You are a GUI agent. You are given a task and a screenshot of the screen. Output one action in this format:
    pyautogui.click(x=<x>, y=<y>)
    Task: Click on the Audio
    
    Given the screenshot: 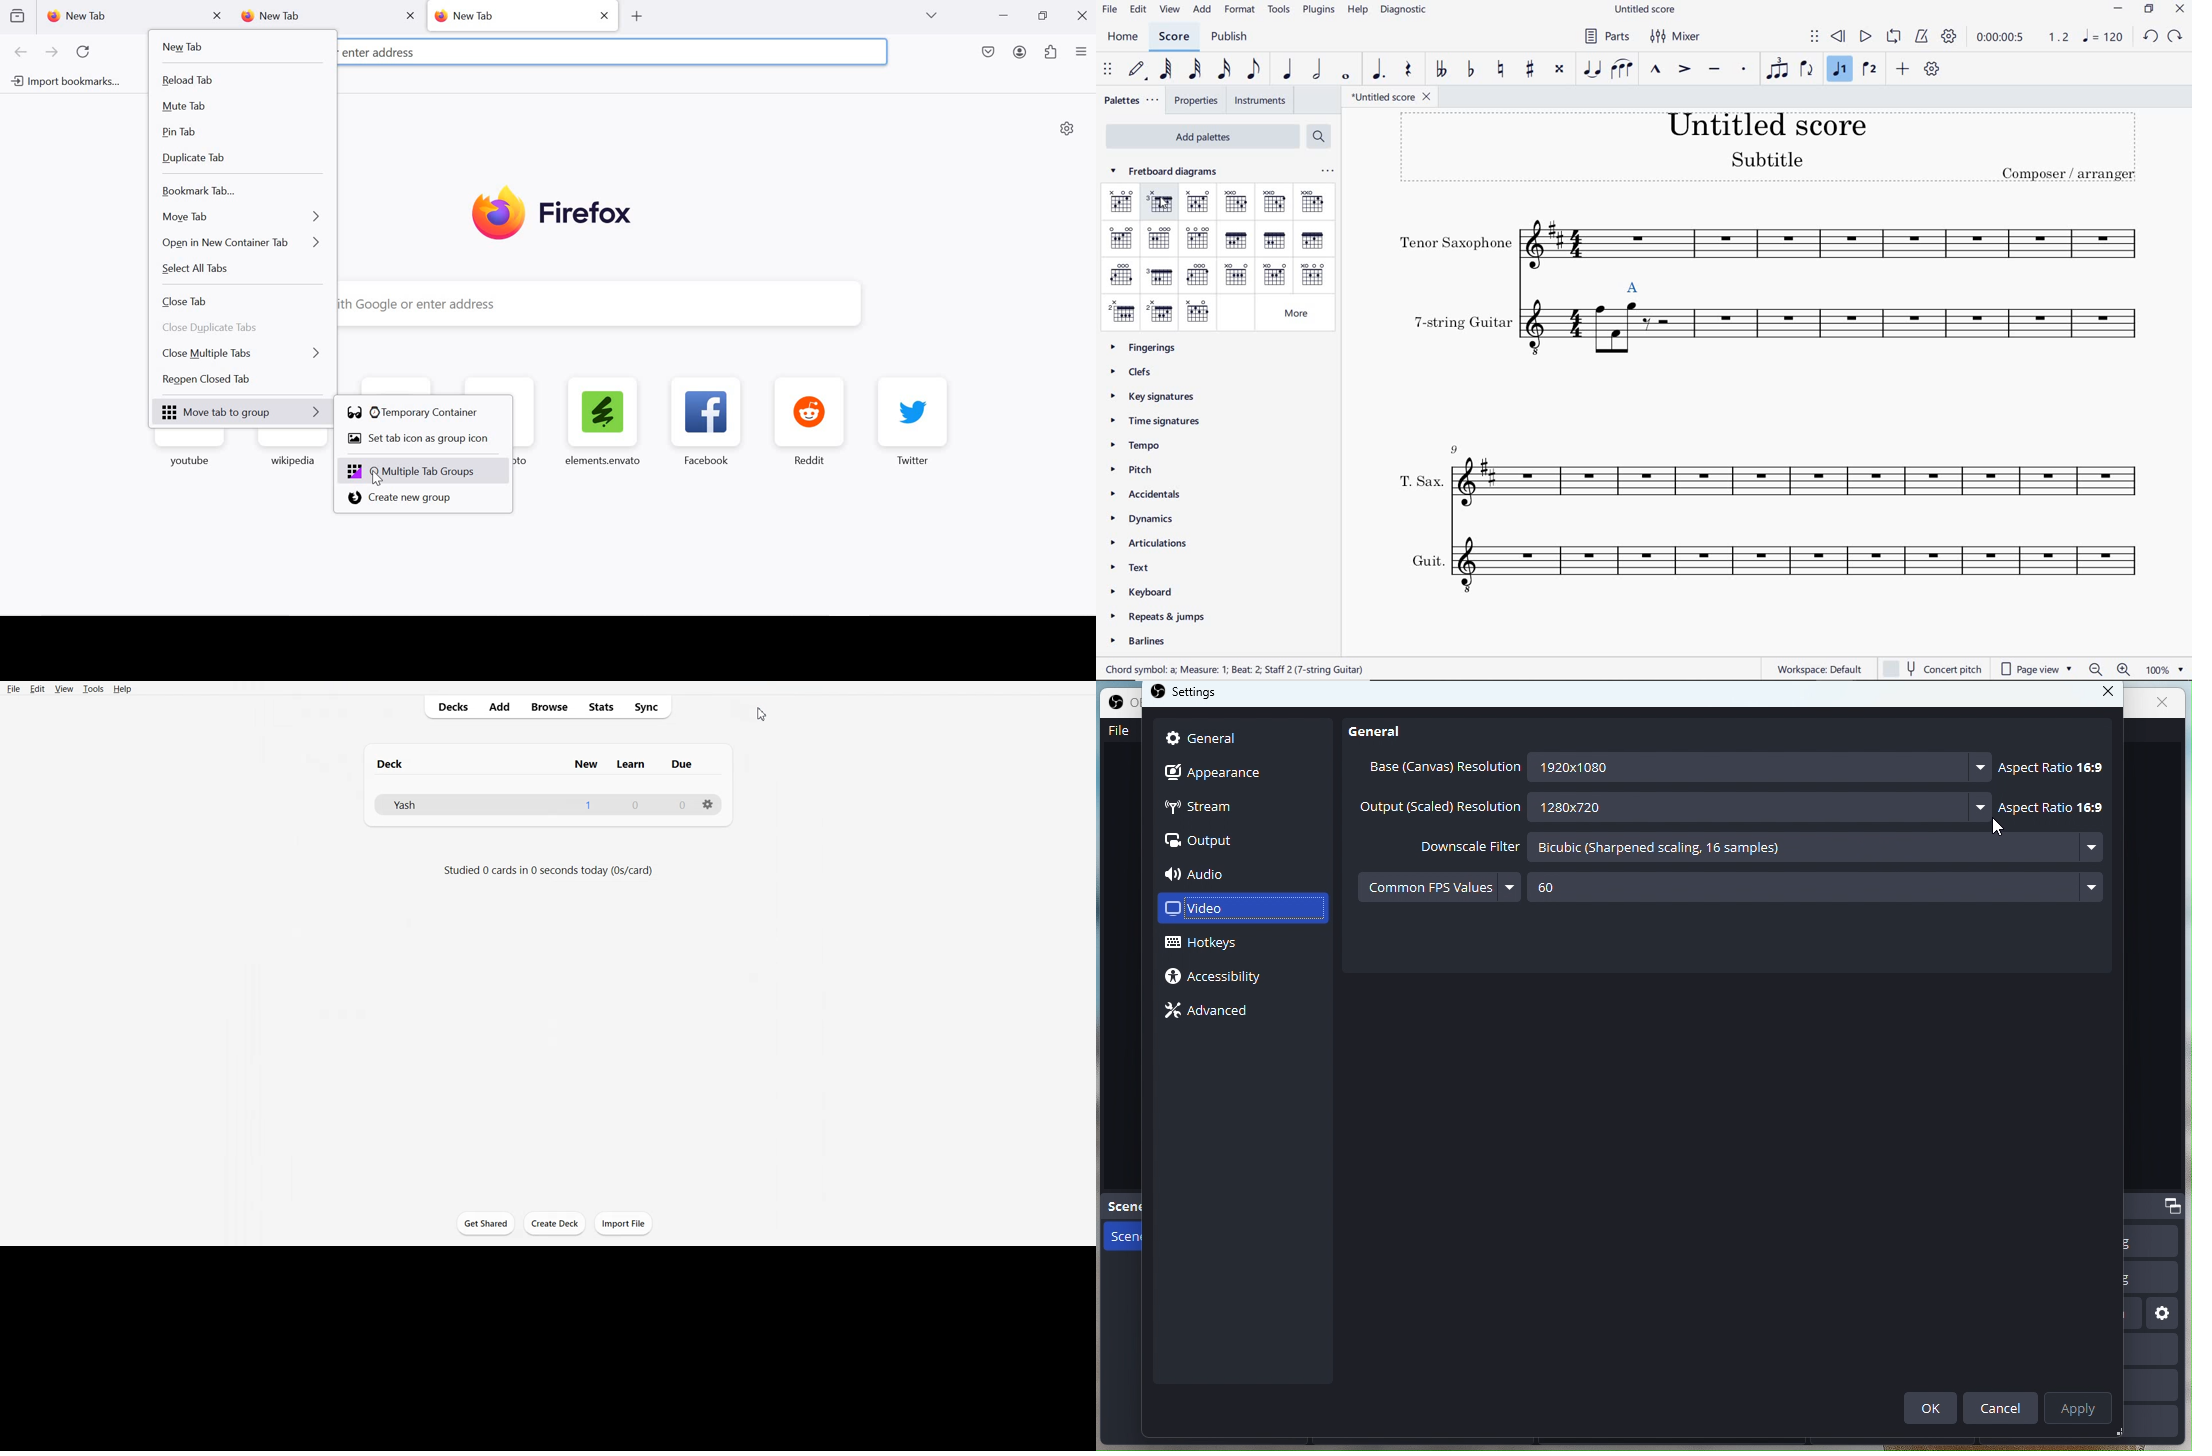 What is the action you would take?
    pyautogui.click(x=1228, y=874)
    